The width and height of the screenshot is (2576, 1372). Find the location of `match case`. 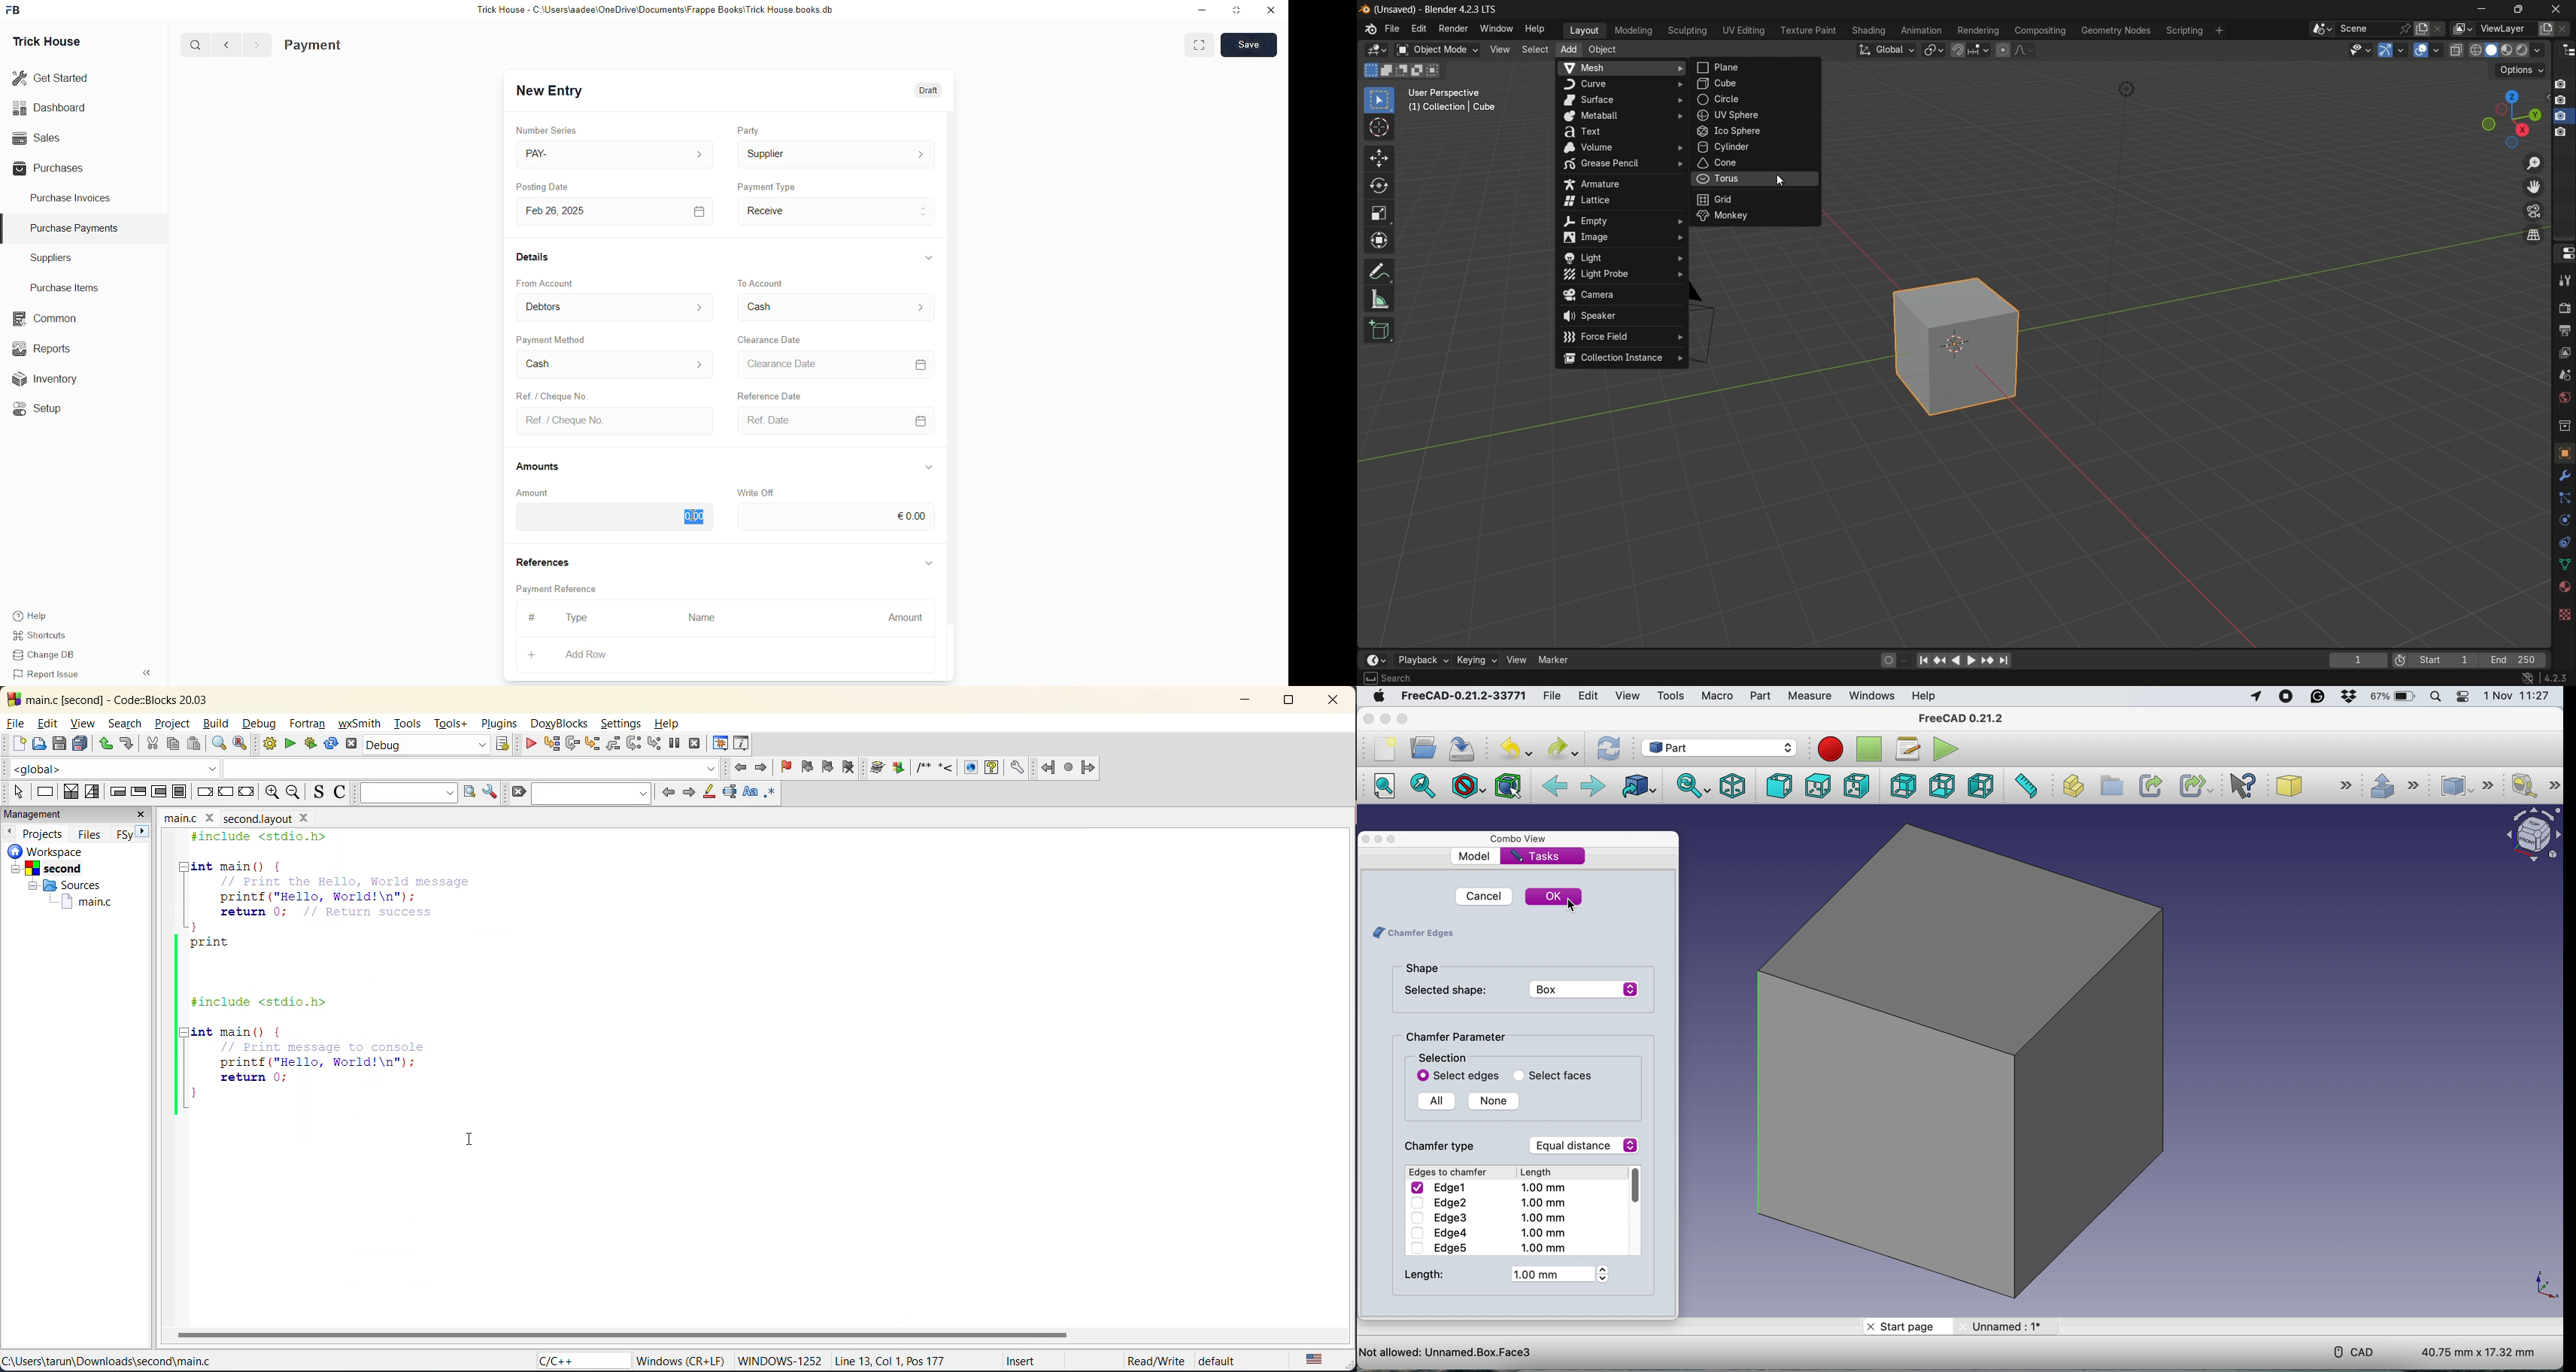

match case is located at coordinates (747, 794).